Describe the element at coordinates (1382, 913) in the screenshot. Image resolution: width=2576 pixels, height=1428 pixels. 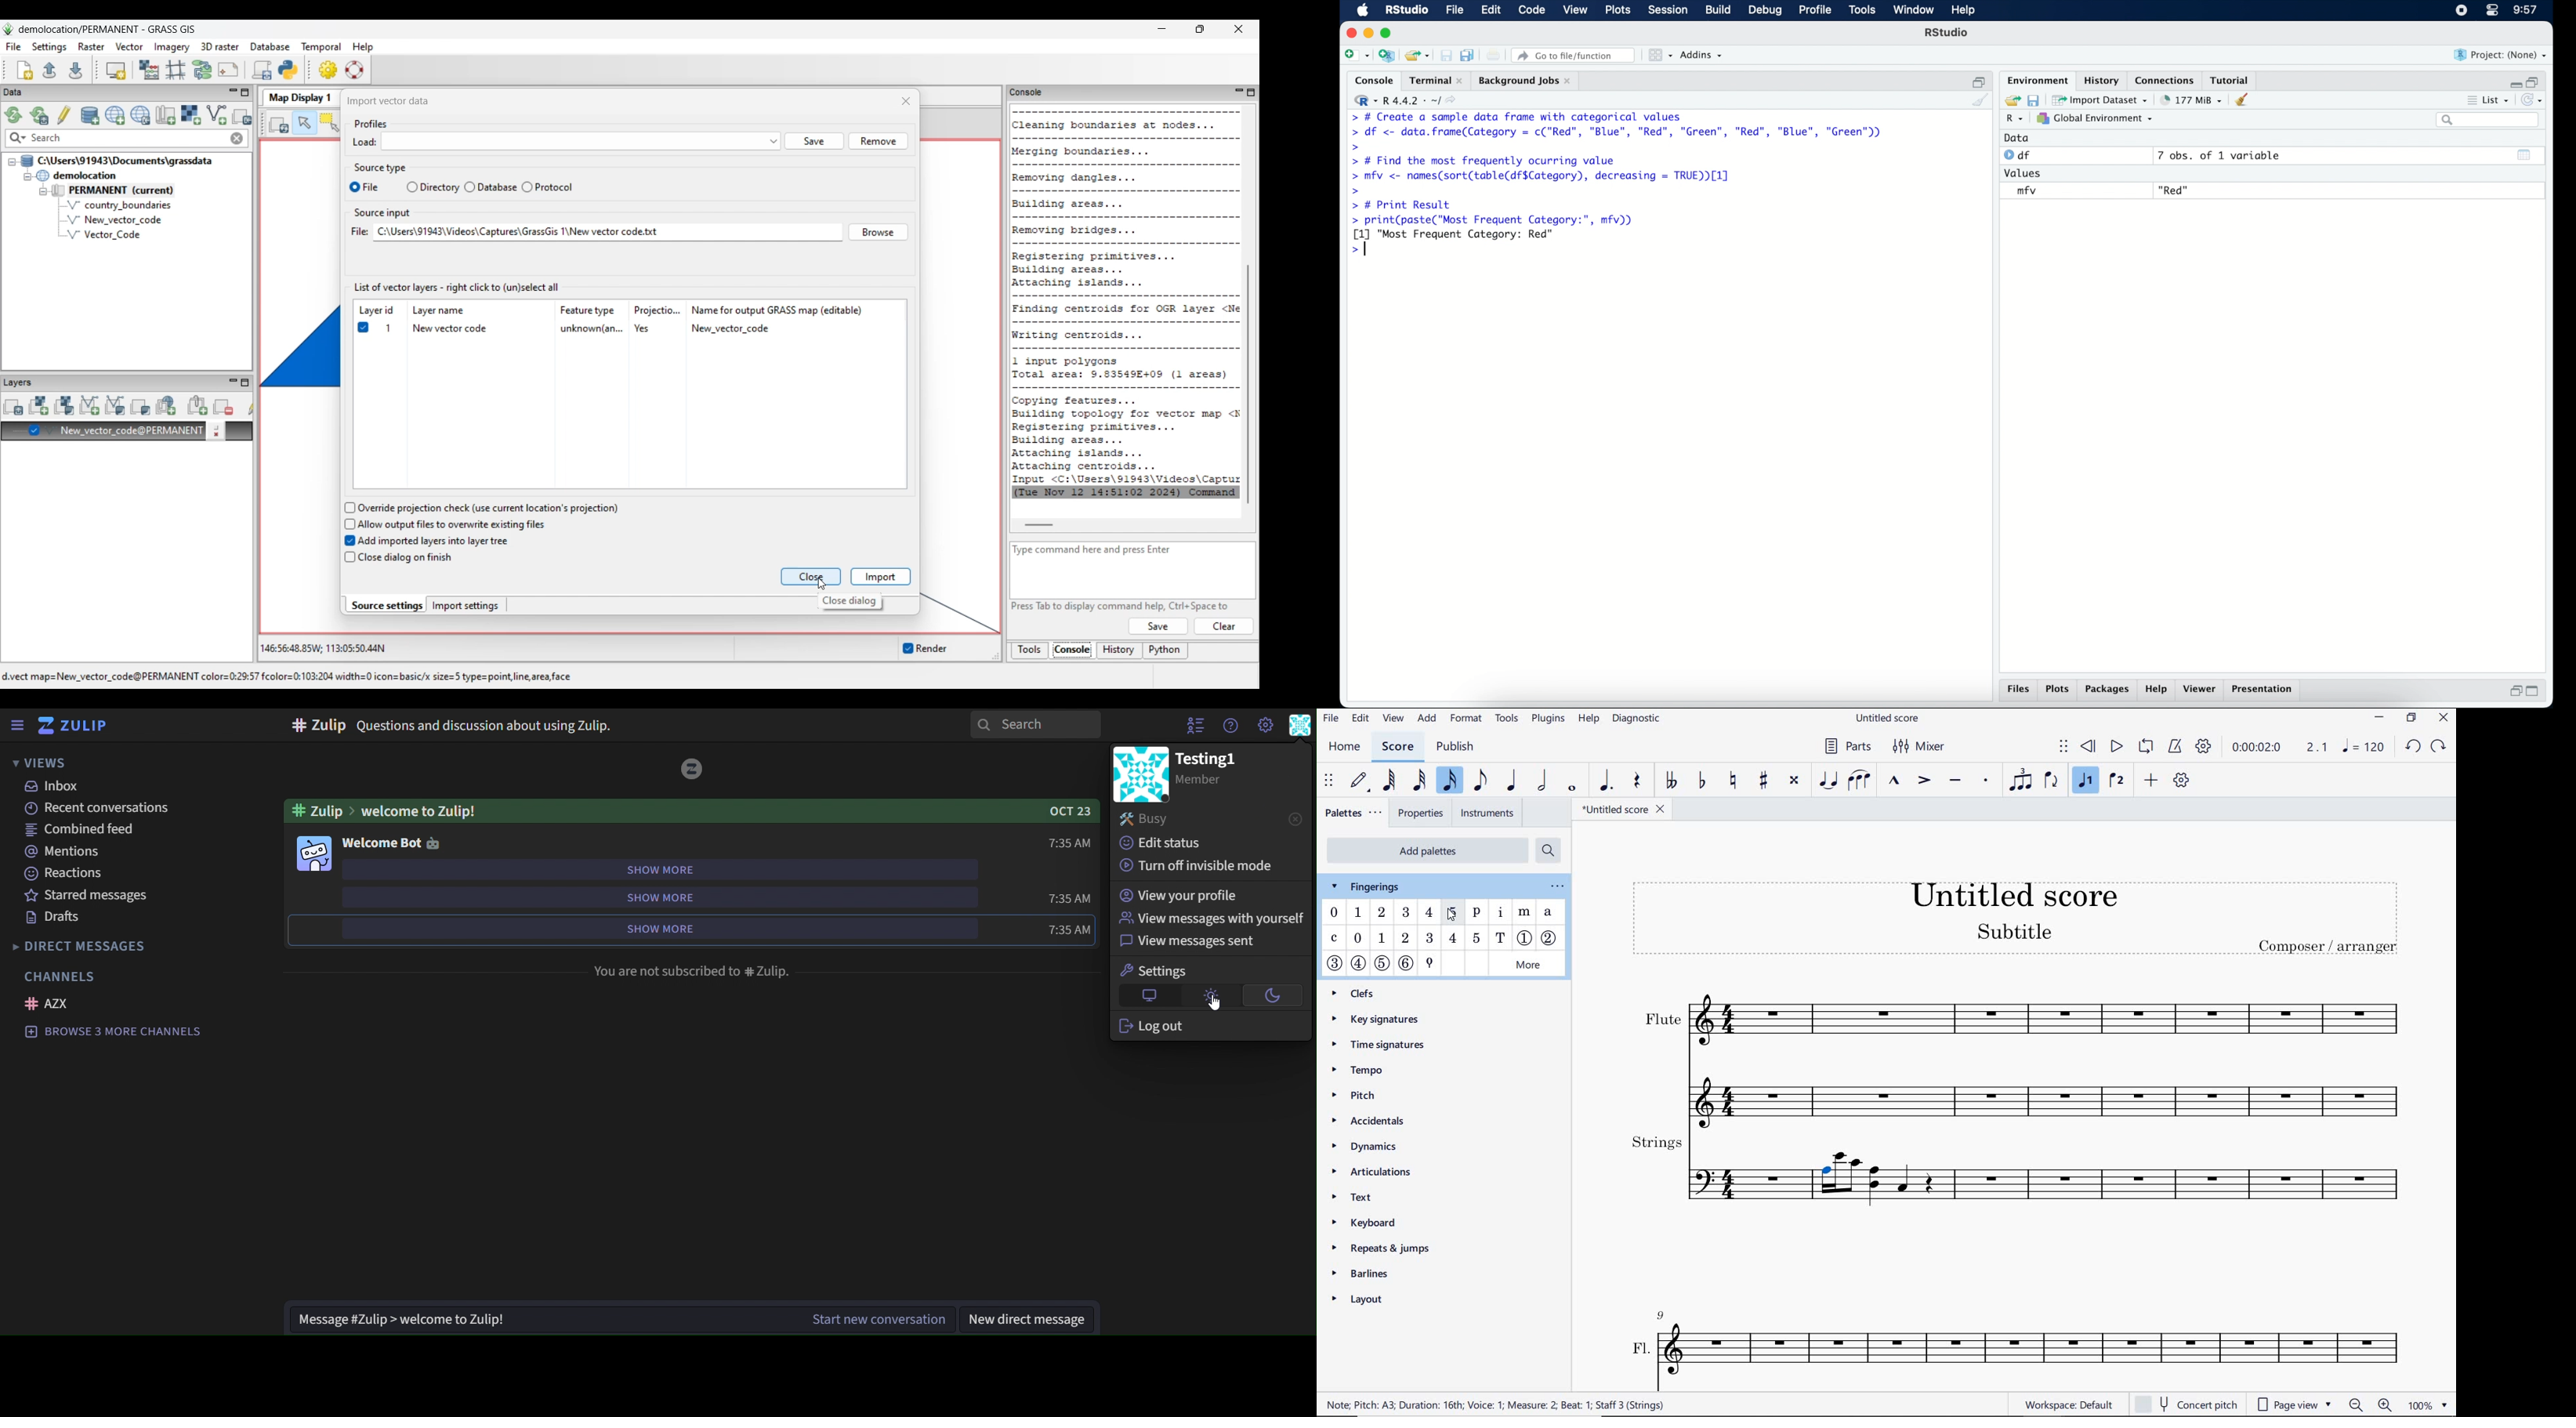
I see `fingering 2` at that location.